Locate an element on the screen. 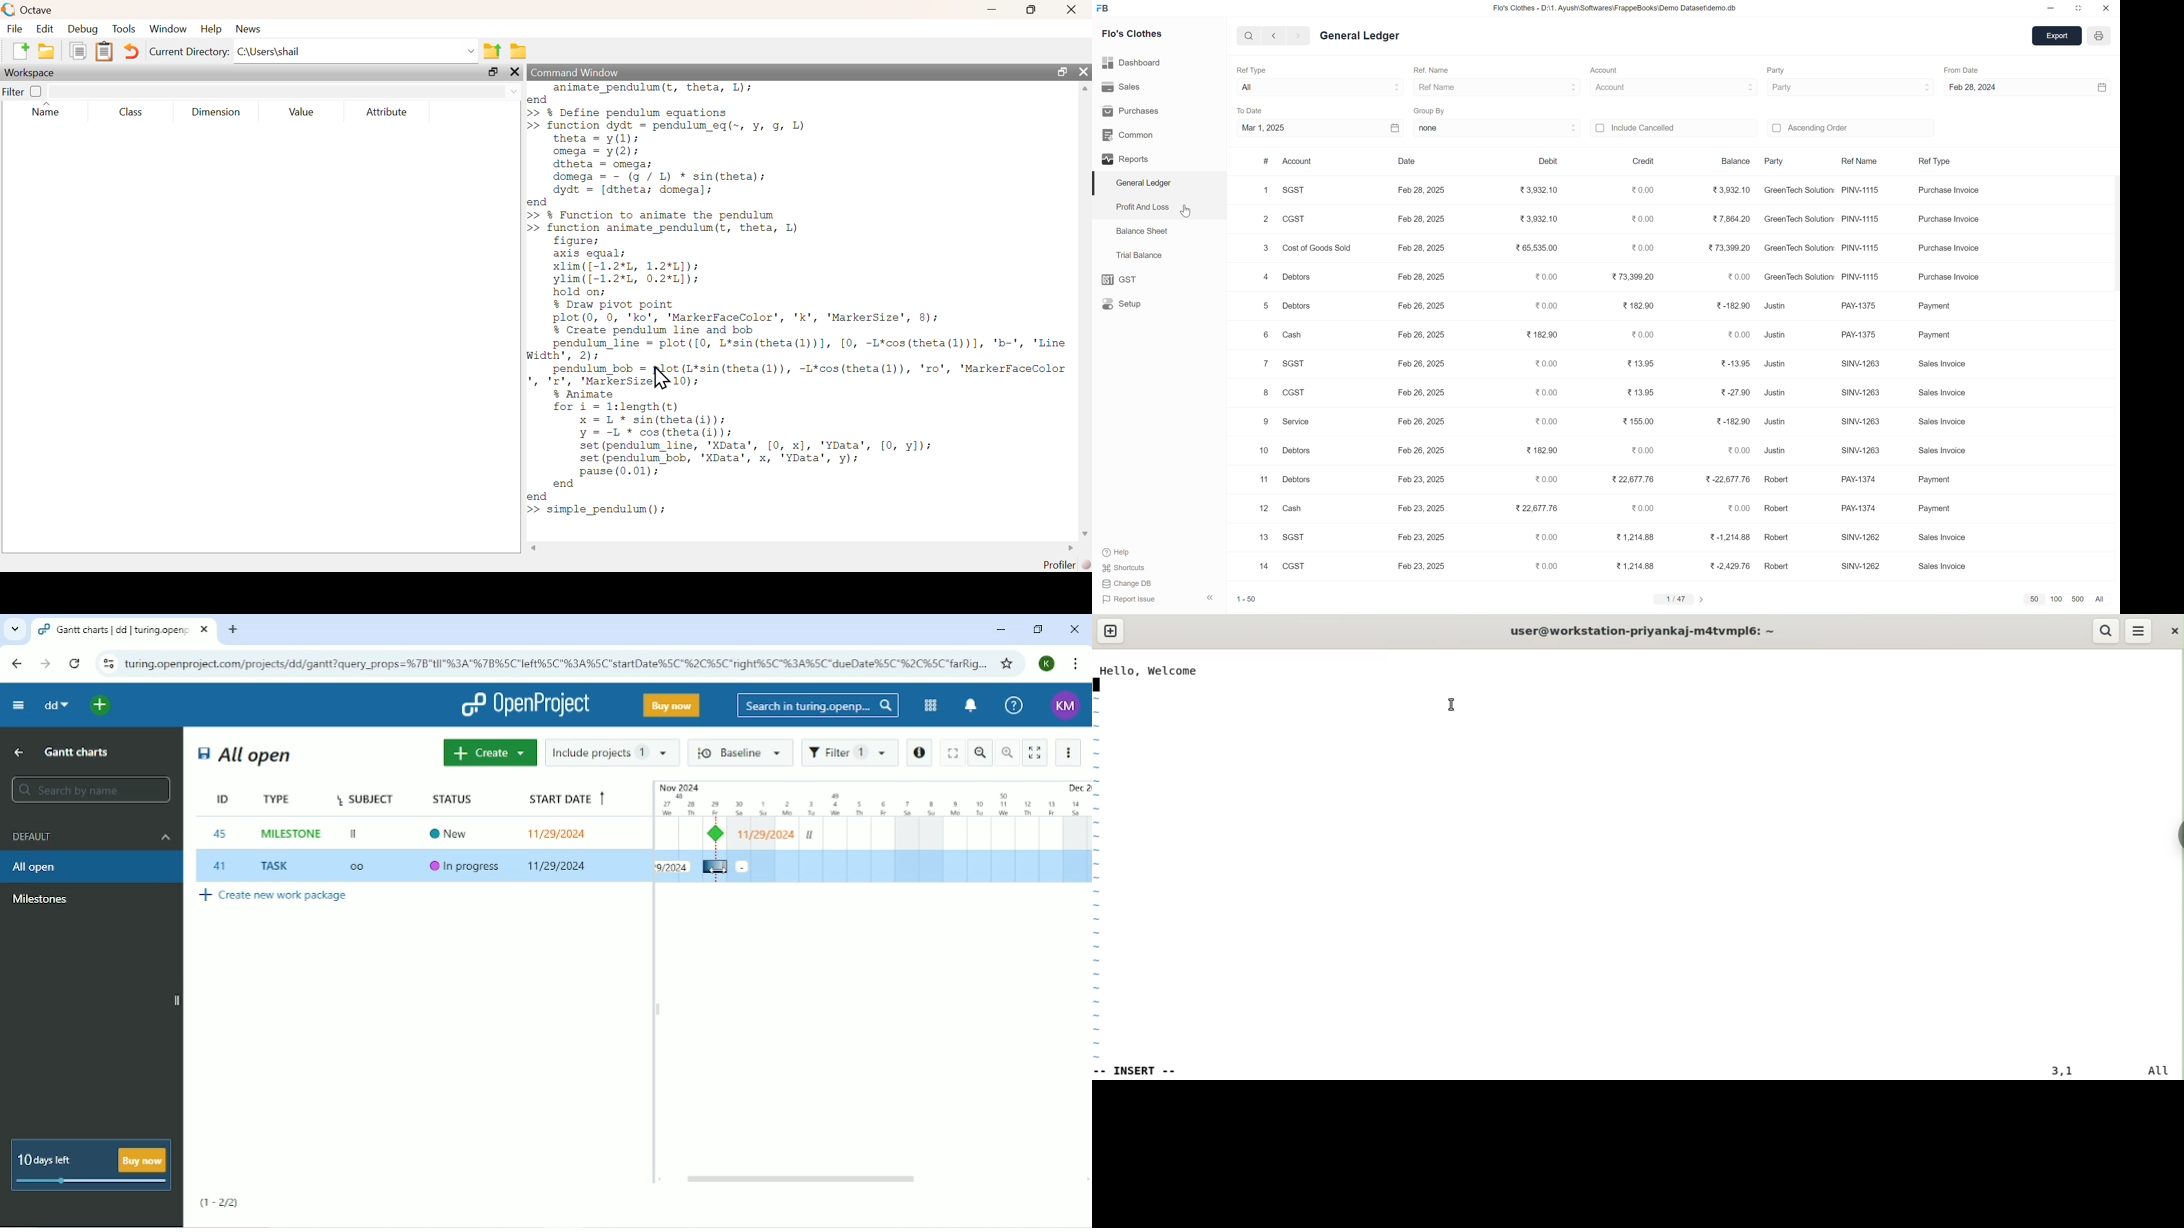 The height and width of the screenshot is (1232, 2184). General Ledger is located at coordinates (1363, 38).